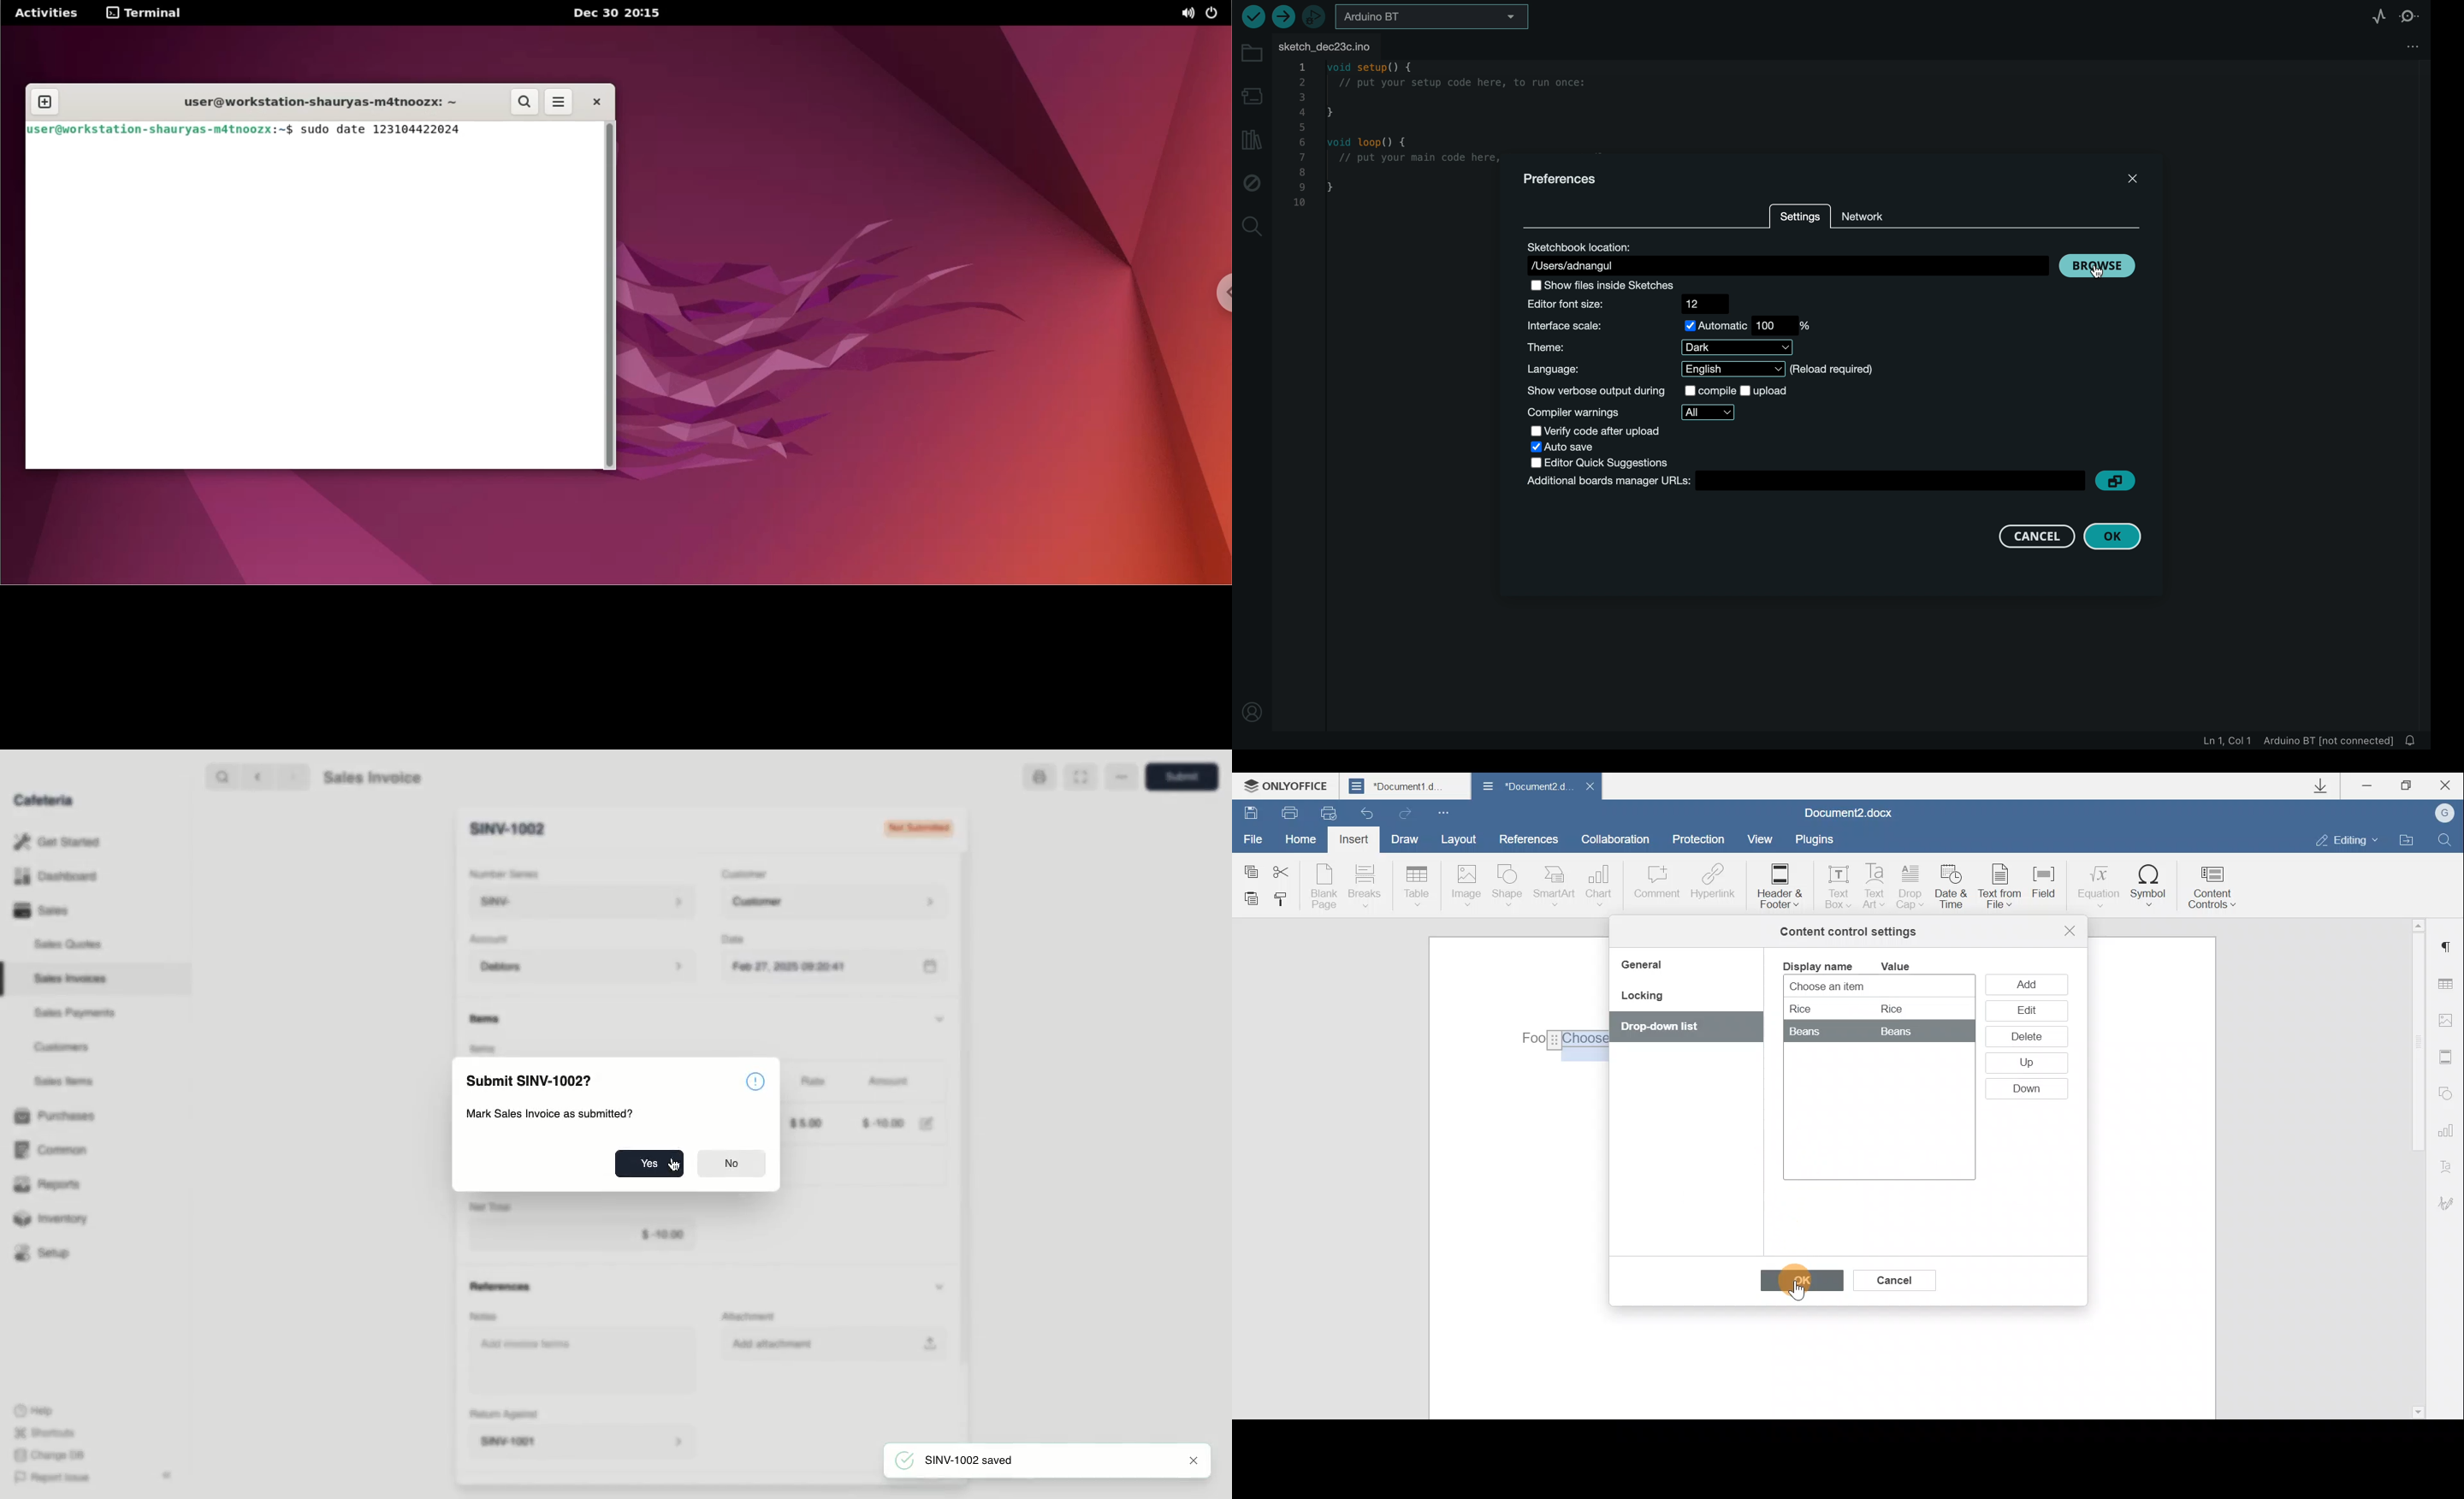  I want to click on Locking, so click(1641, 1000).